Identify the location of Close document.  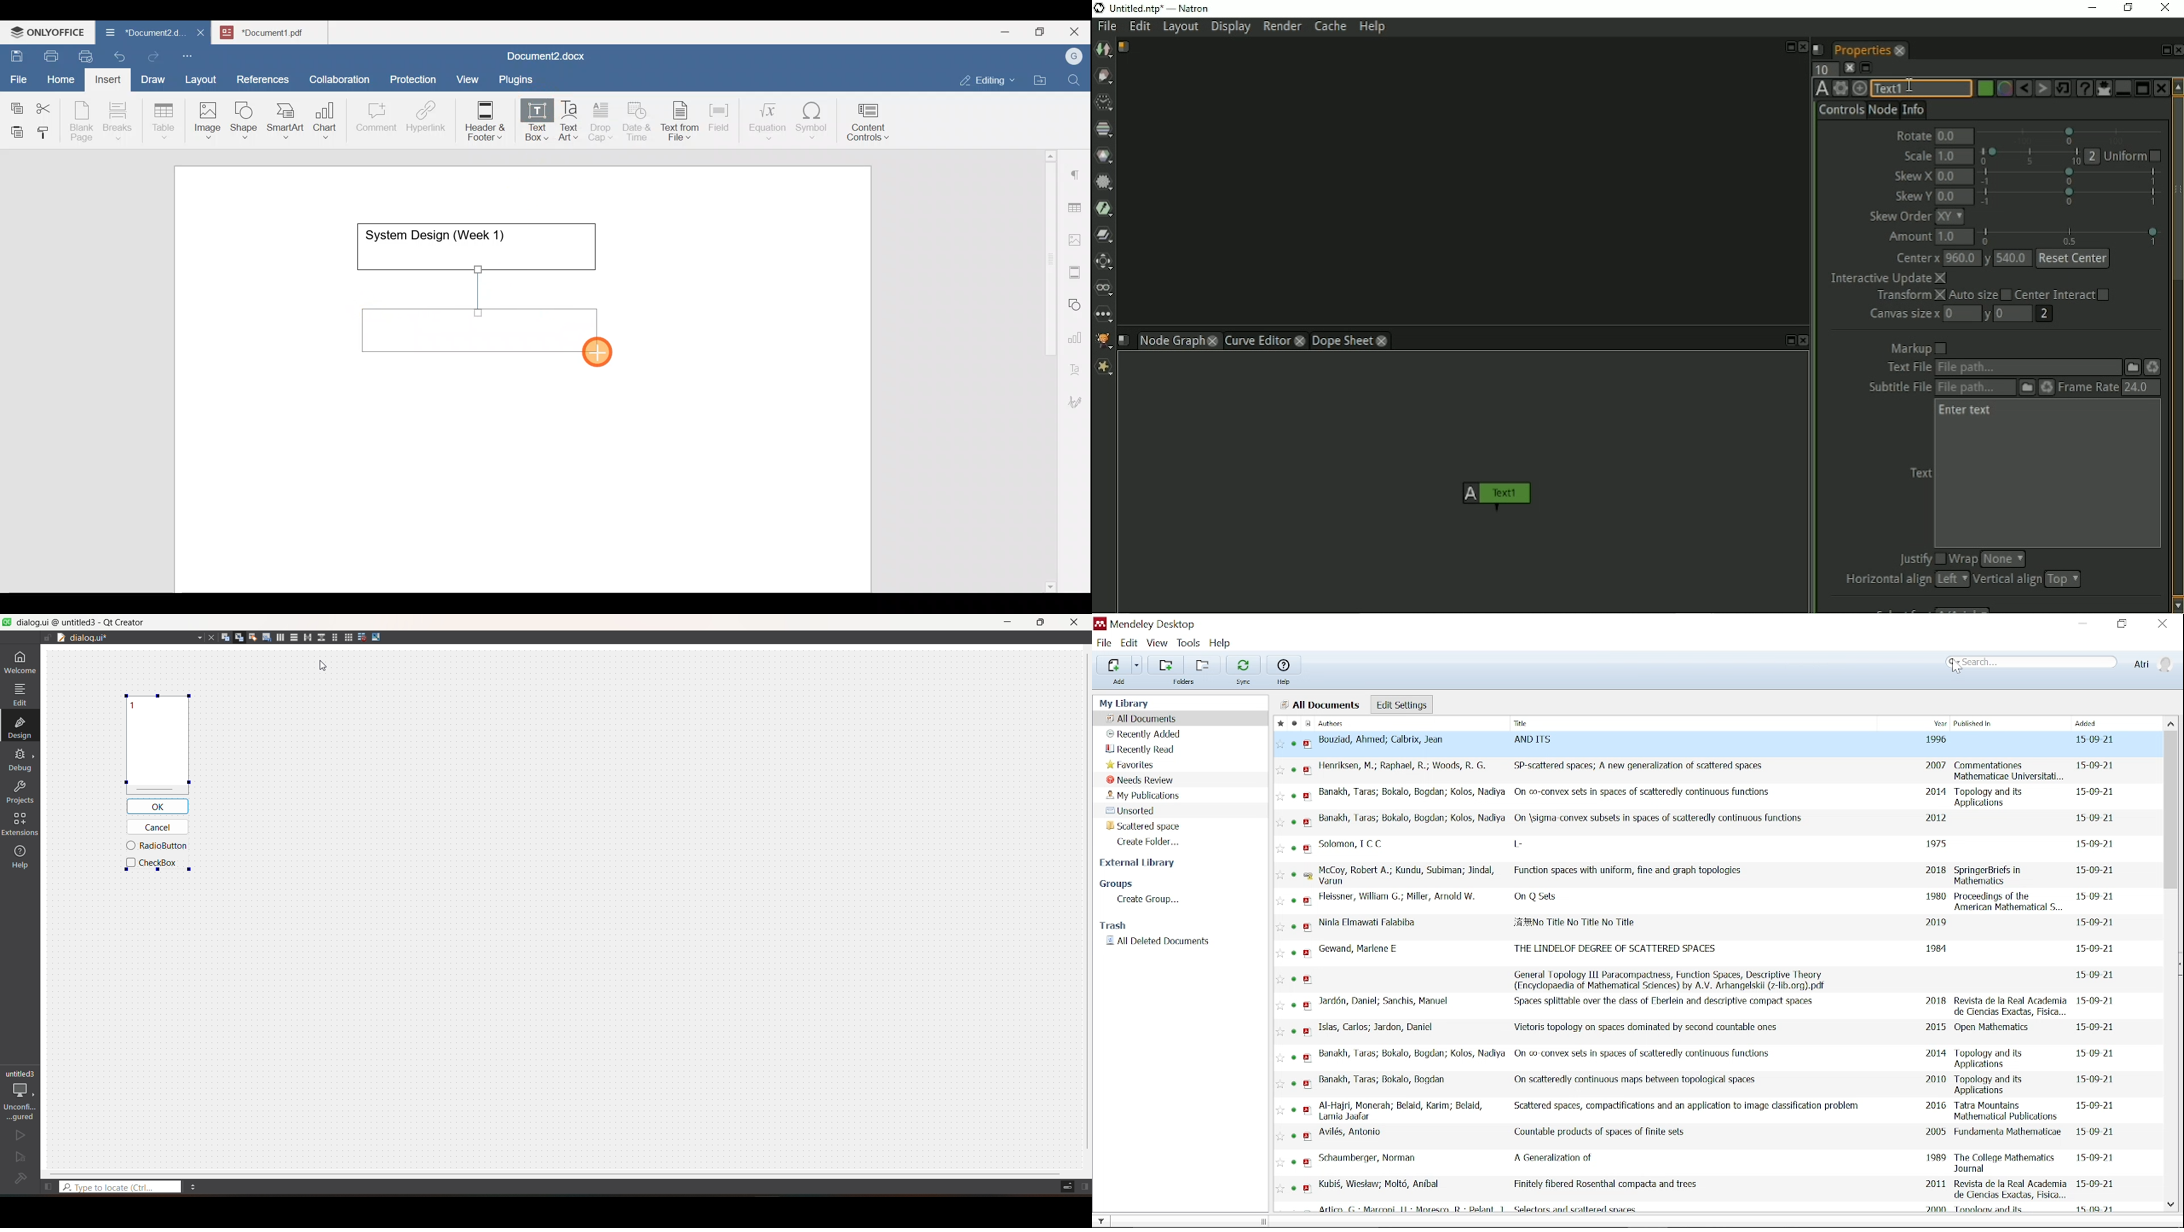
(201, 34).